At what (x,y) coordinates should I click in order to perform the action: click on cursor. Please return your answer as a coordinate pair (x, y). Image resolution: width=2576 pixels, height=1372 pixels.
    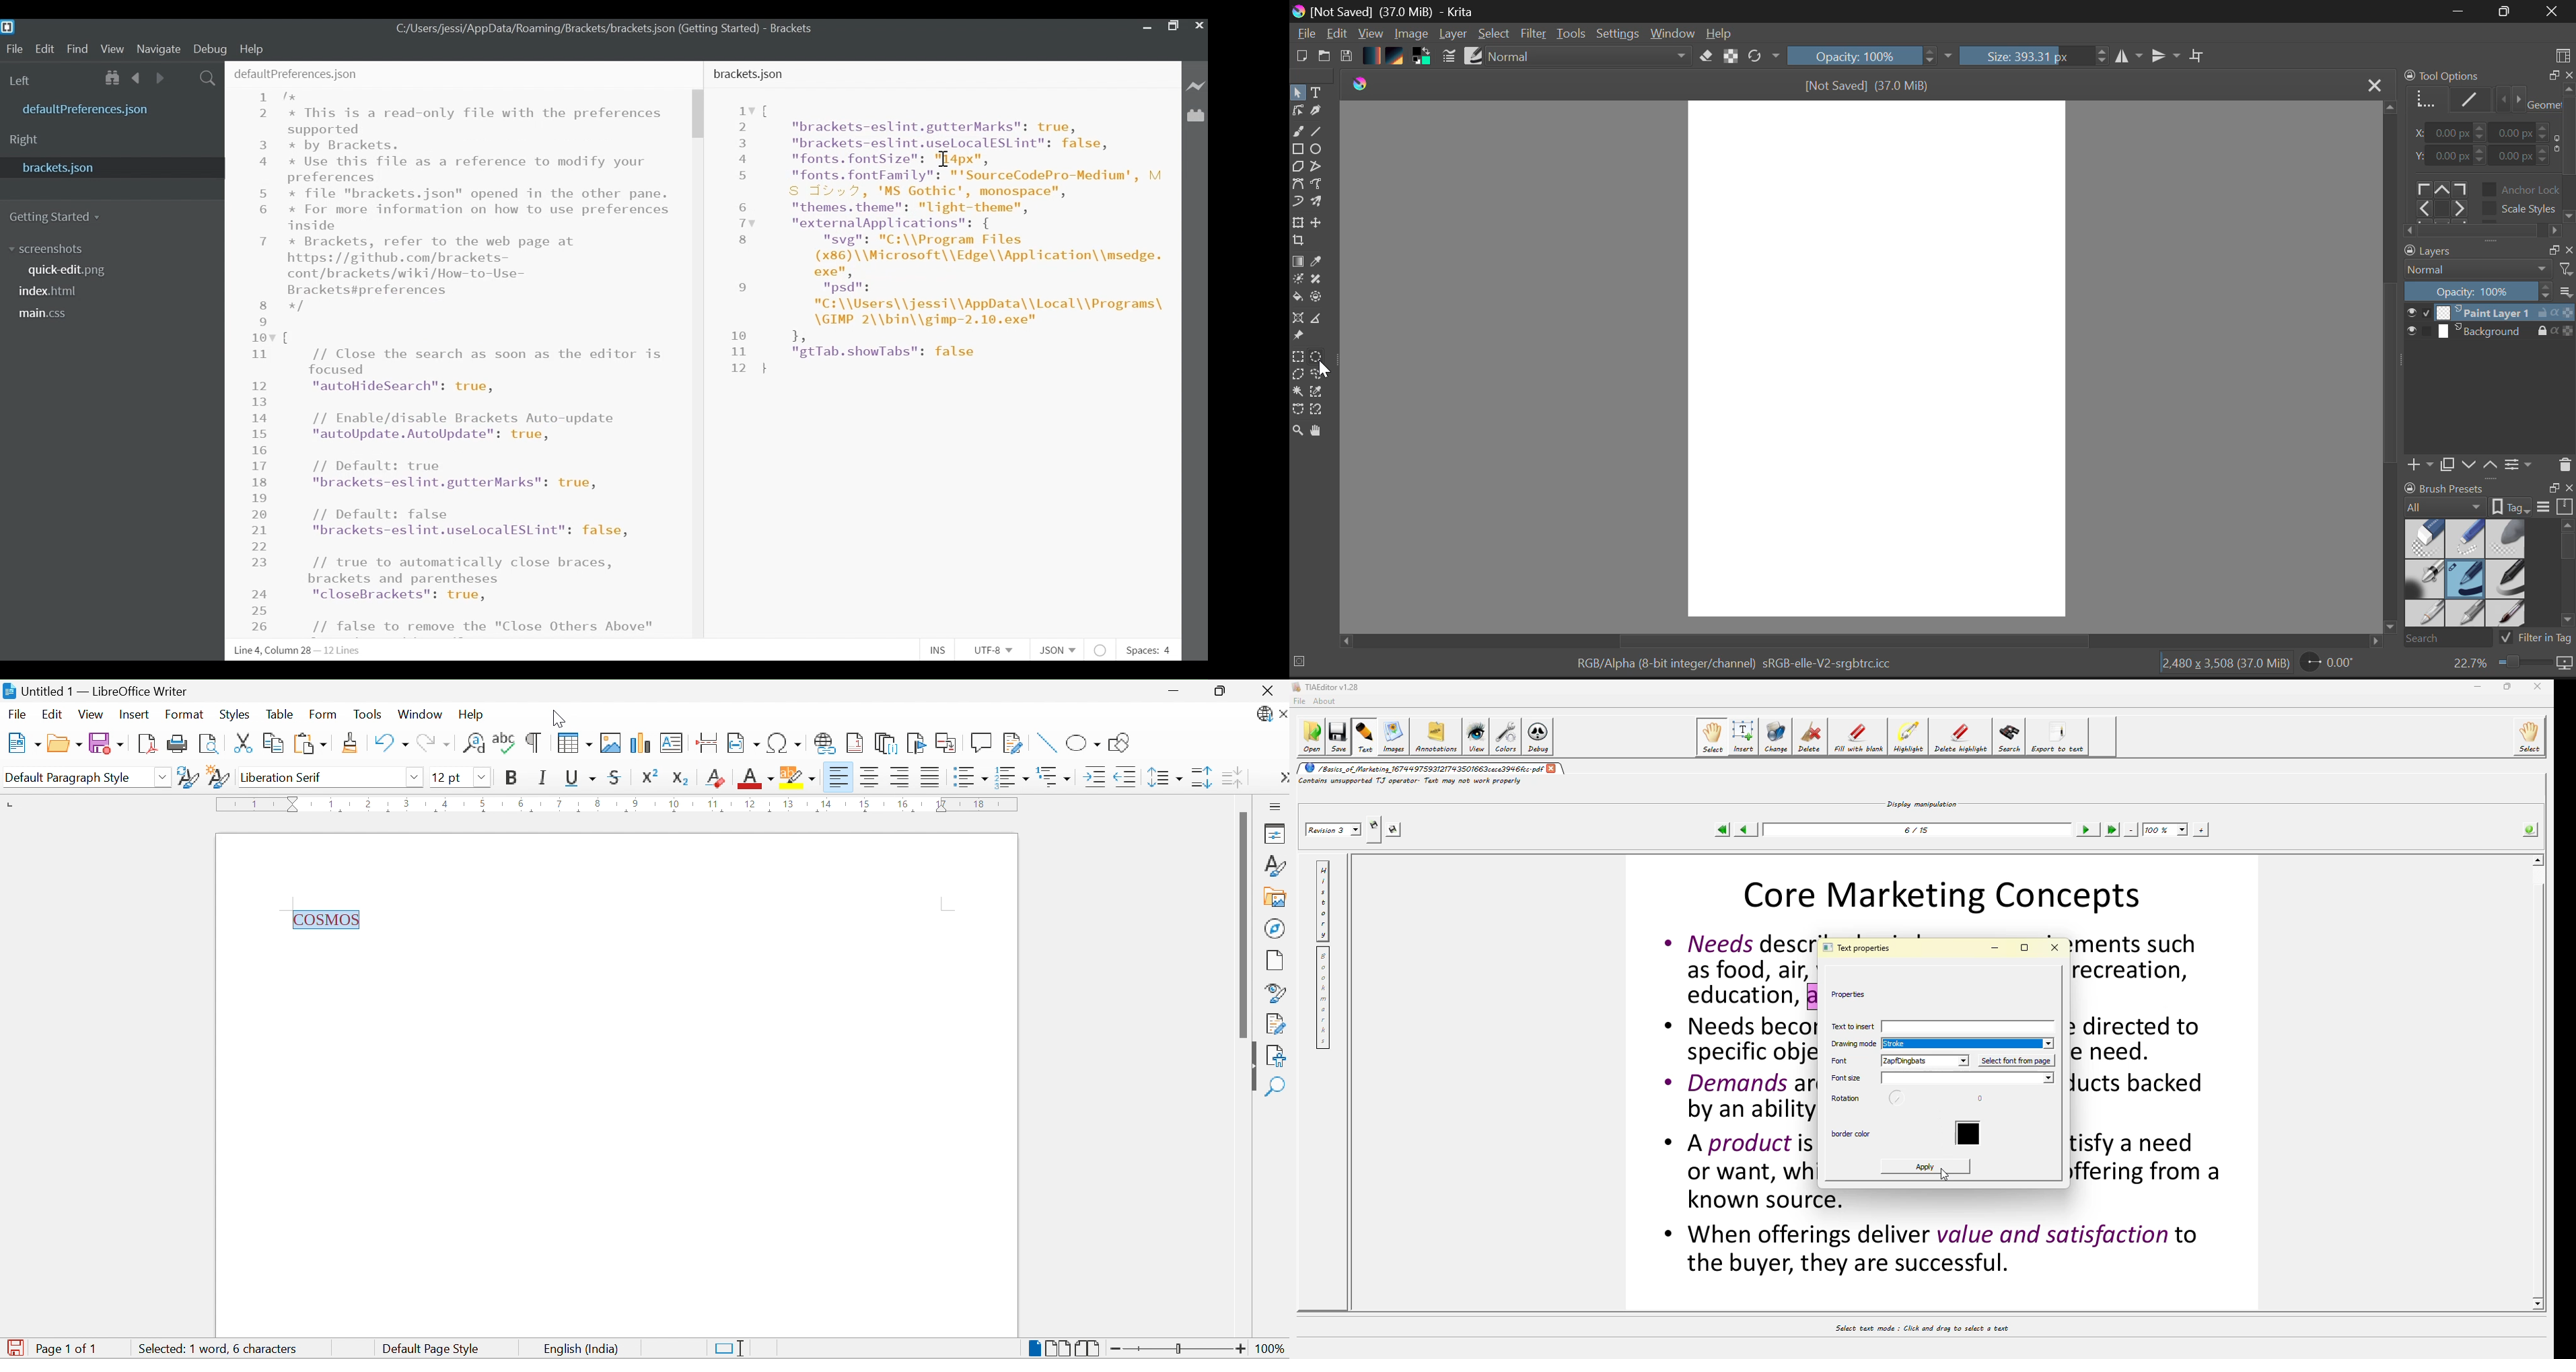
    Looking at the image, I should click on (945, 160).